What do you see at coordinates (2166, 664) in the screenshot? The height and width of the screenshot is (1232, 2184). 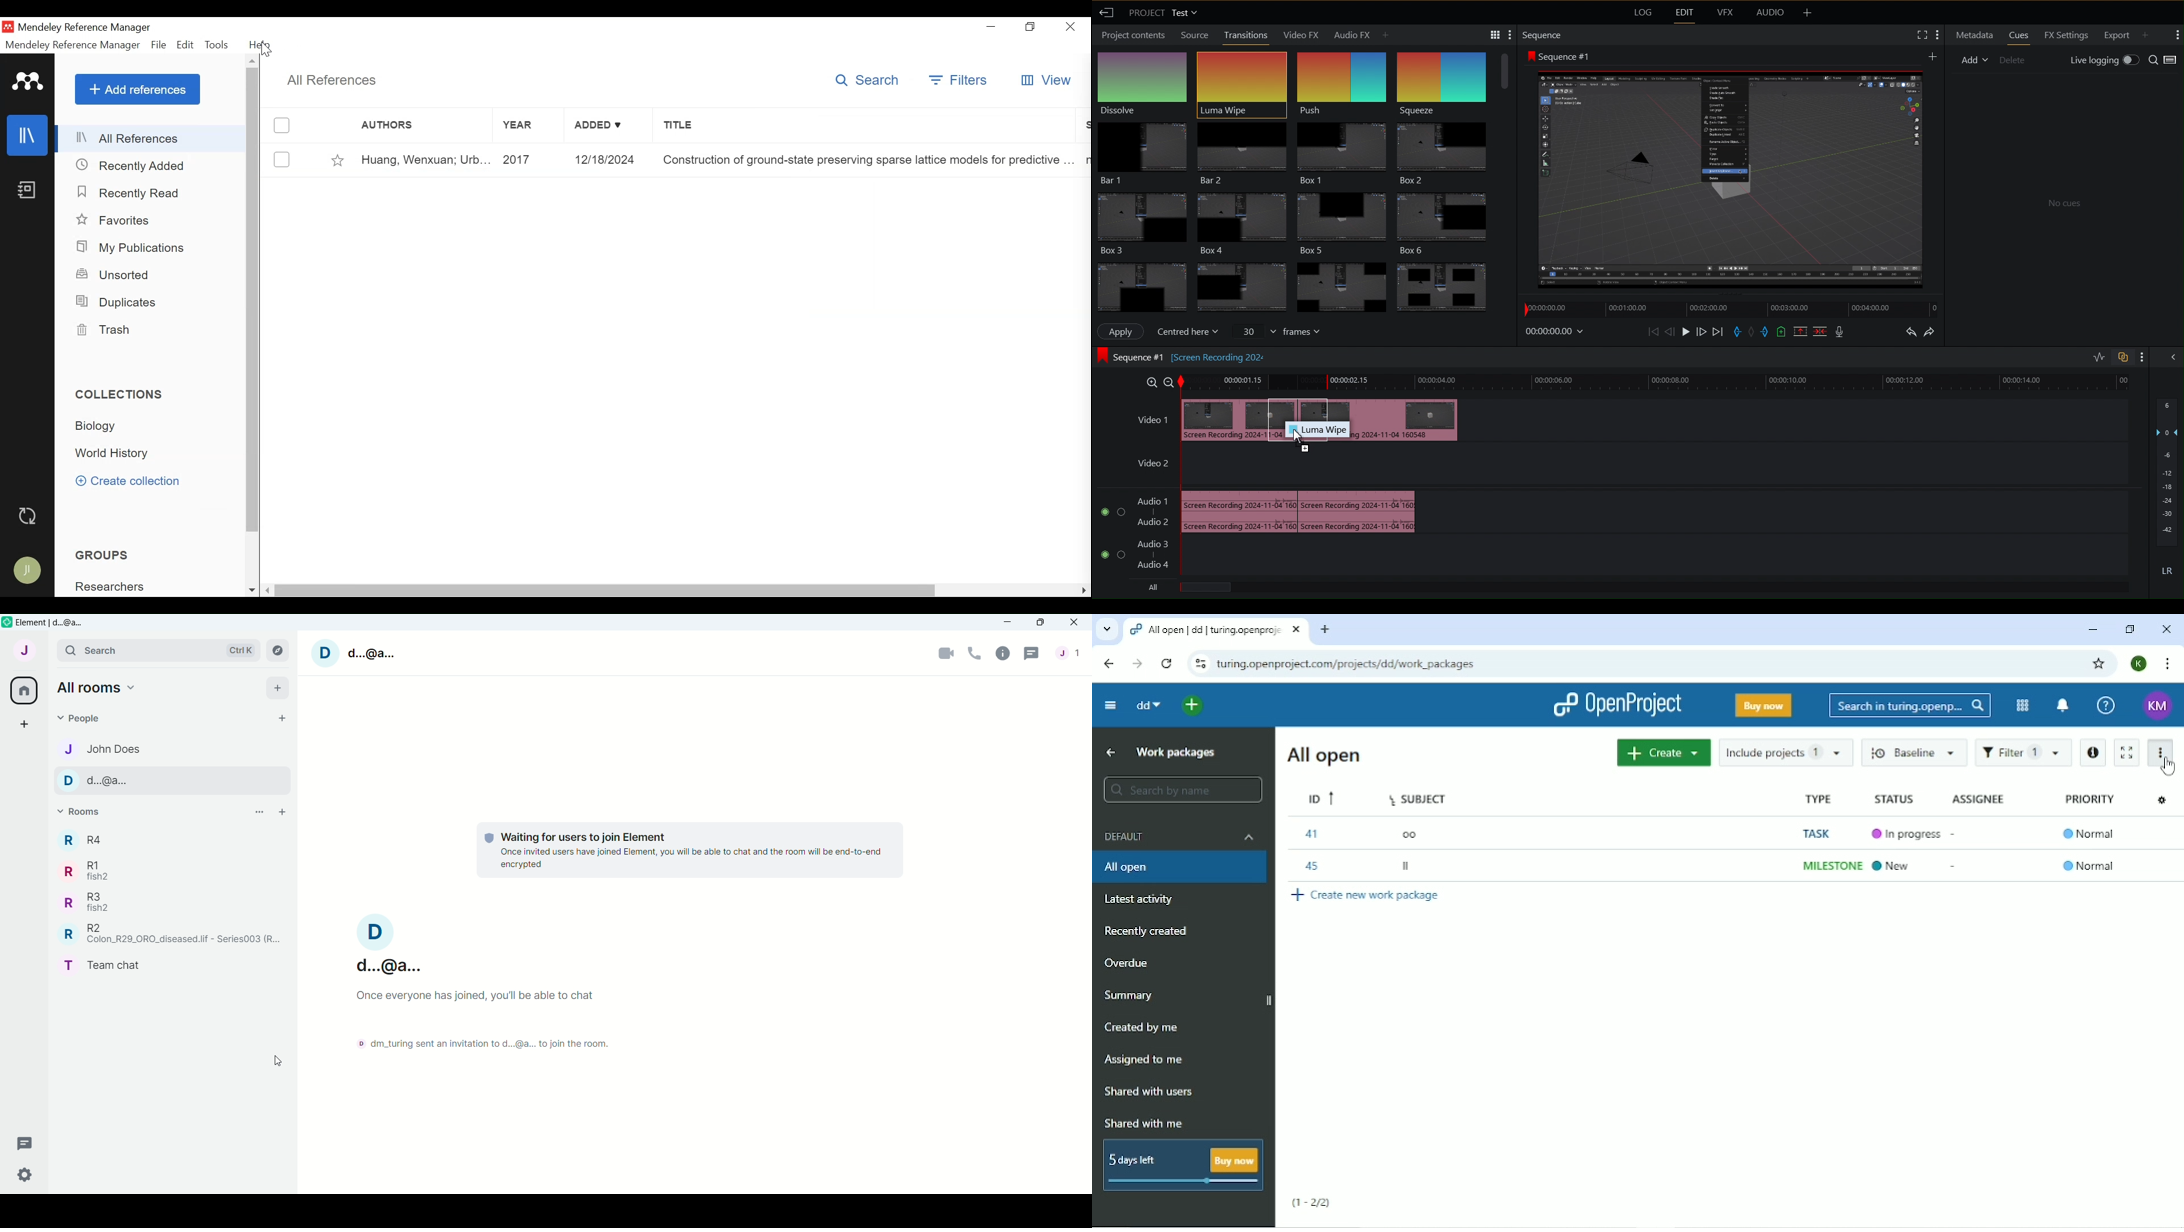 I see `Customize and control google chrome` at bounding box center [2166, 664].